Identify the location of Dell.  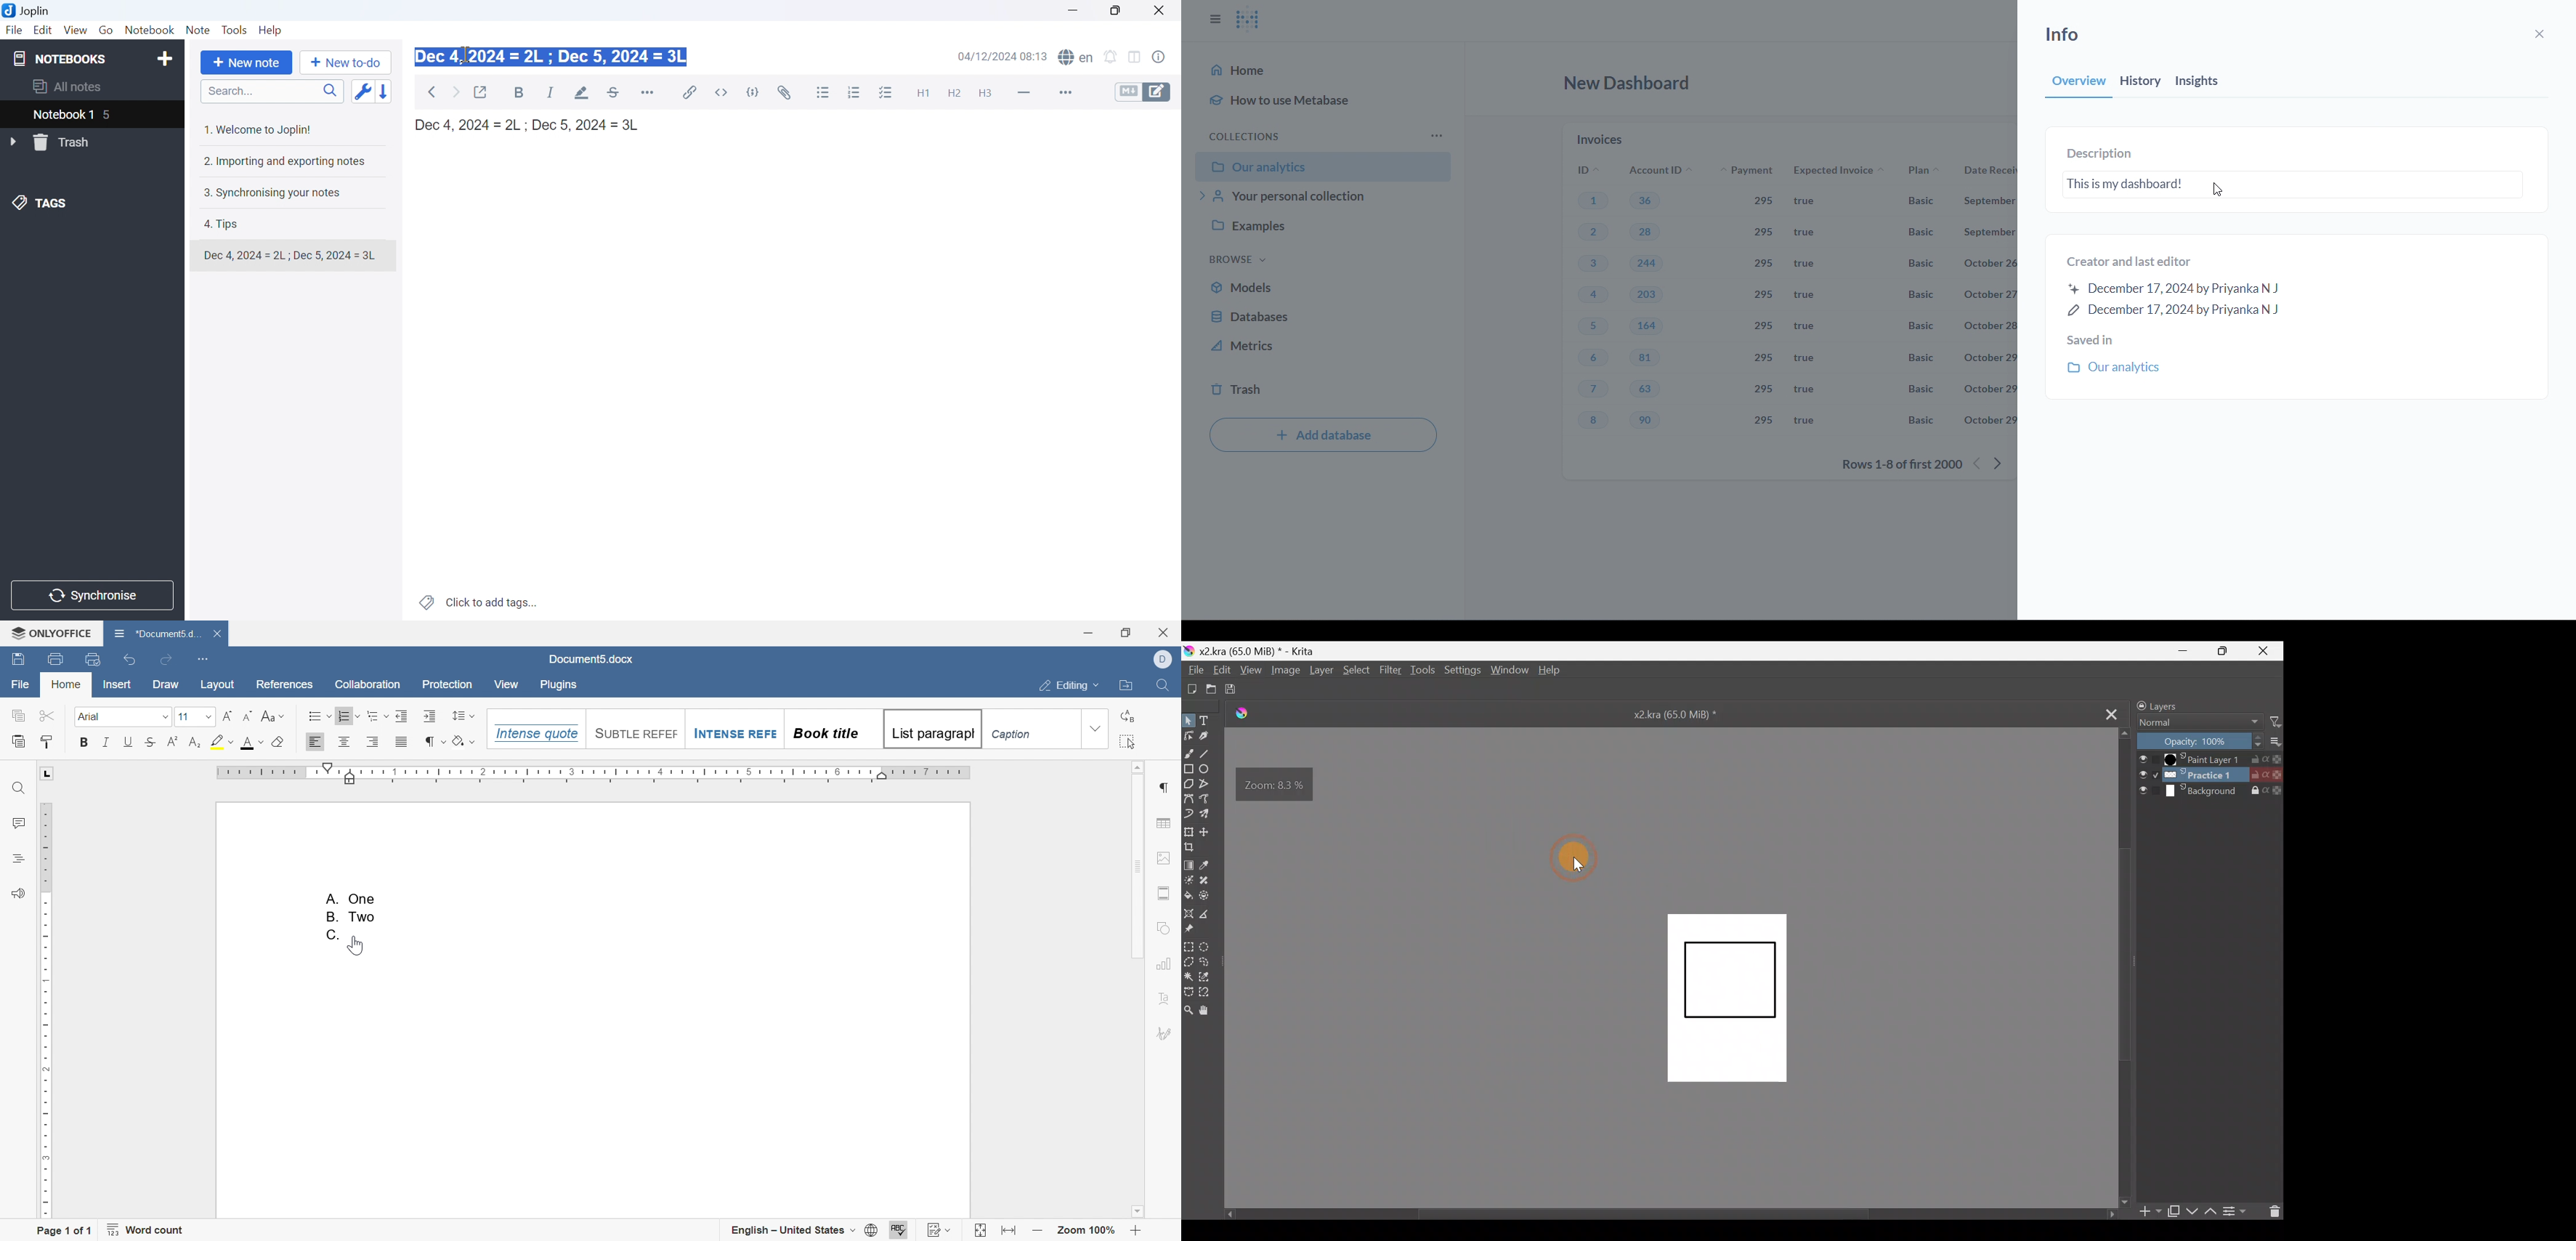
(1166, 658).